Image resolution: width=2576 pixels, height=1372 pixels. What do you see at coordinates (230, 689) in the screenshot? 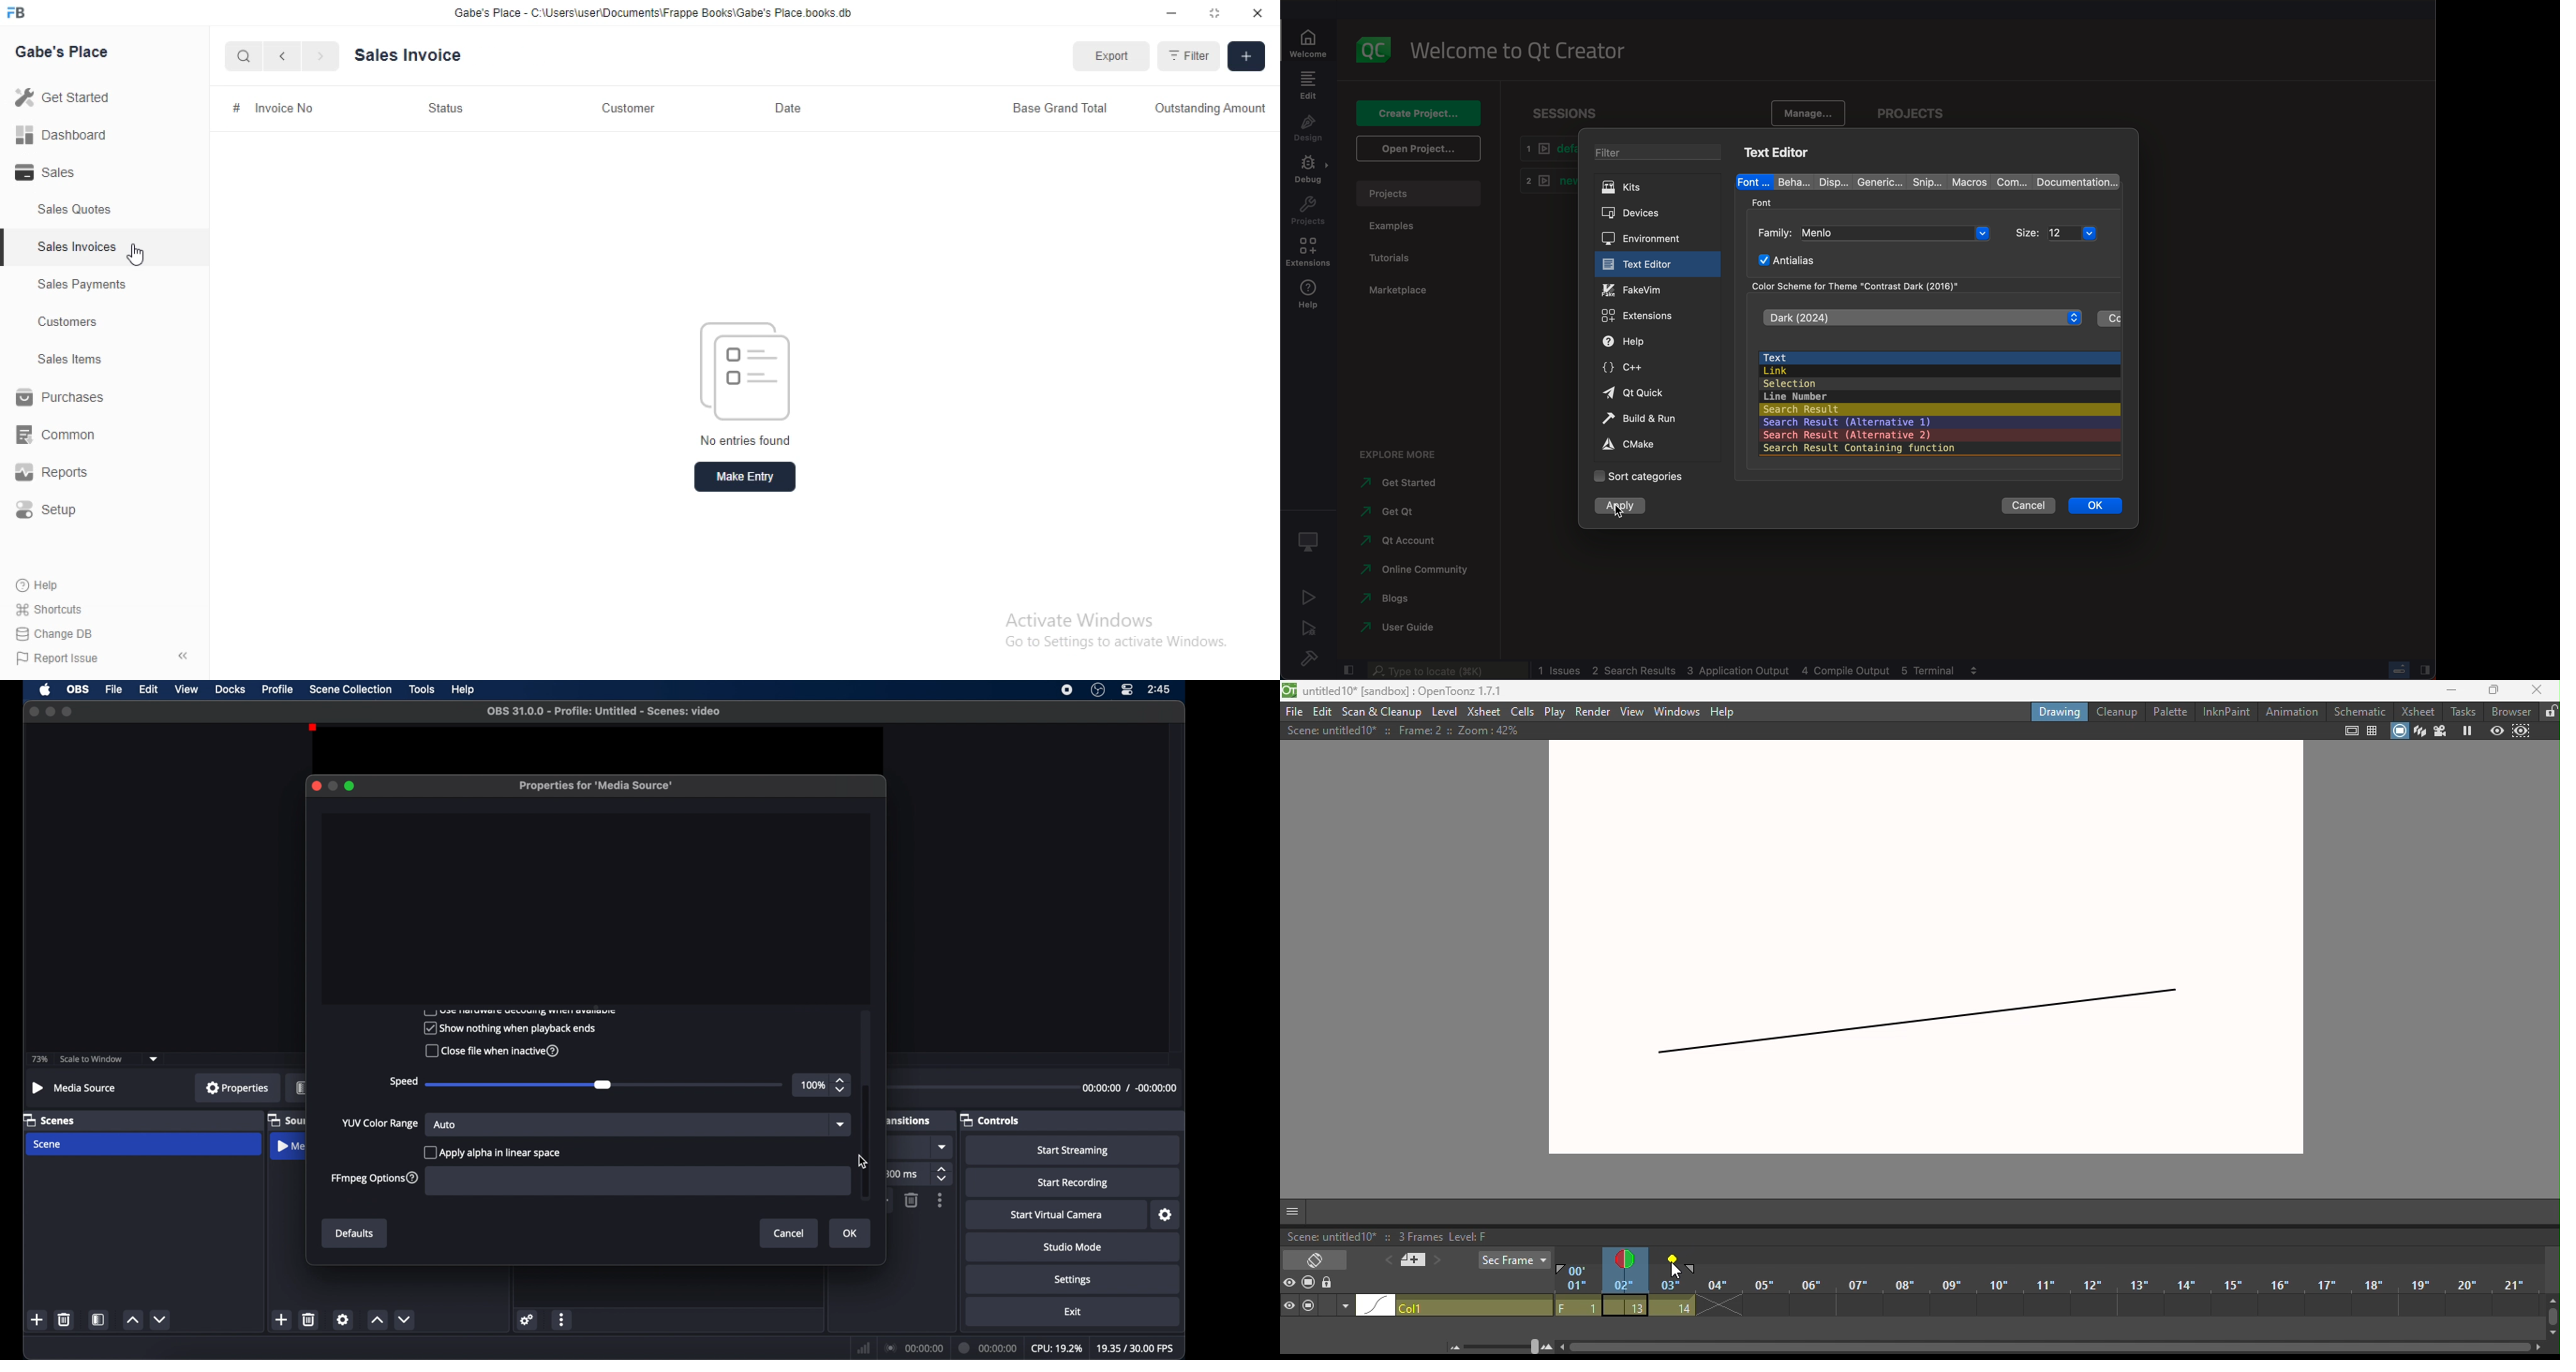
I see `docks` at bounding box center [230, 689].